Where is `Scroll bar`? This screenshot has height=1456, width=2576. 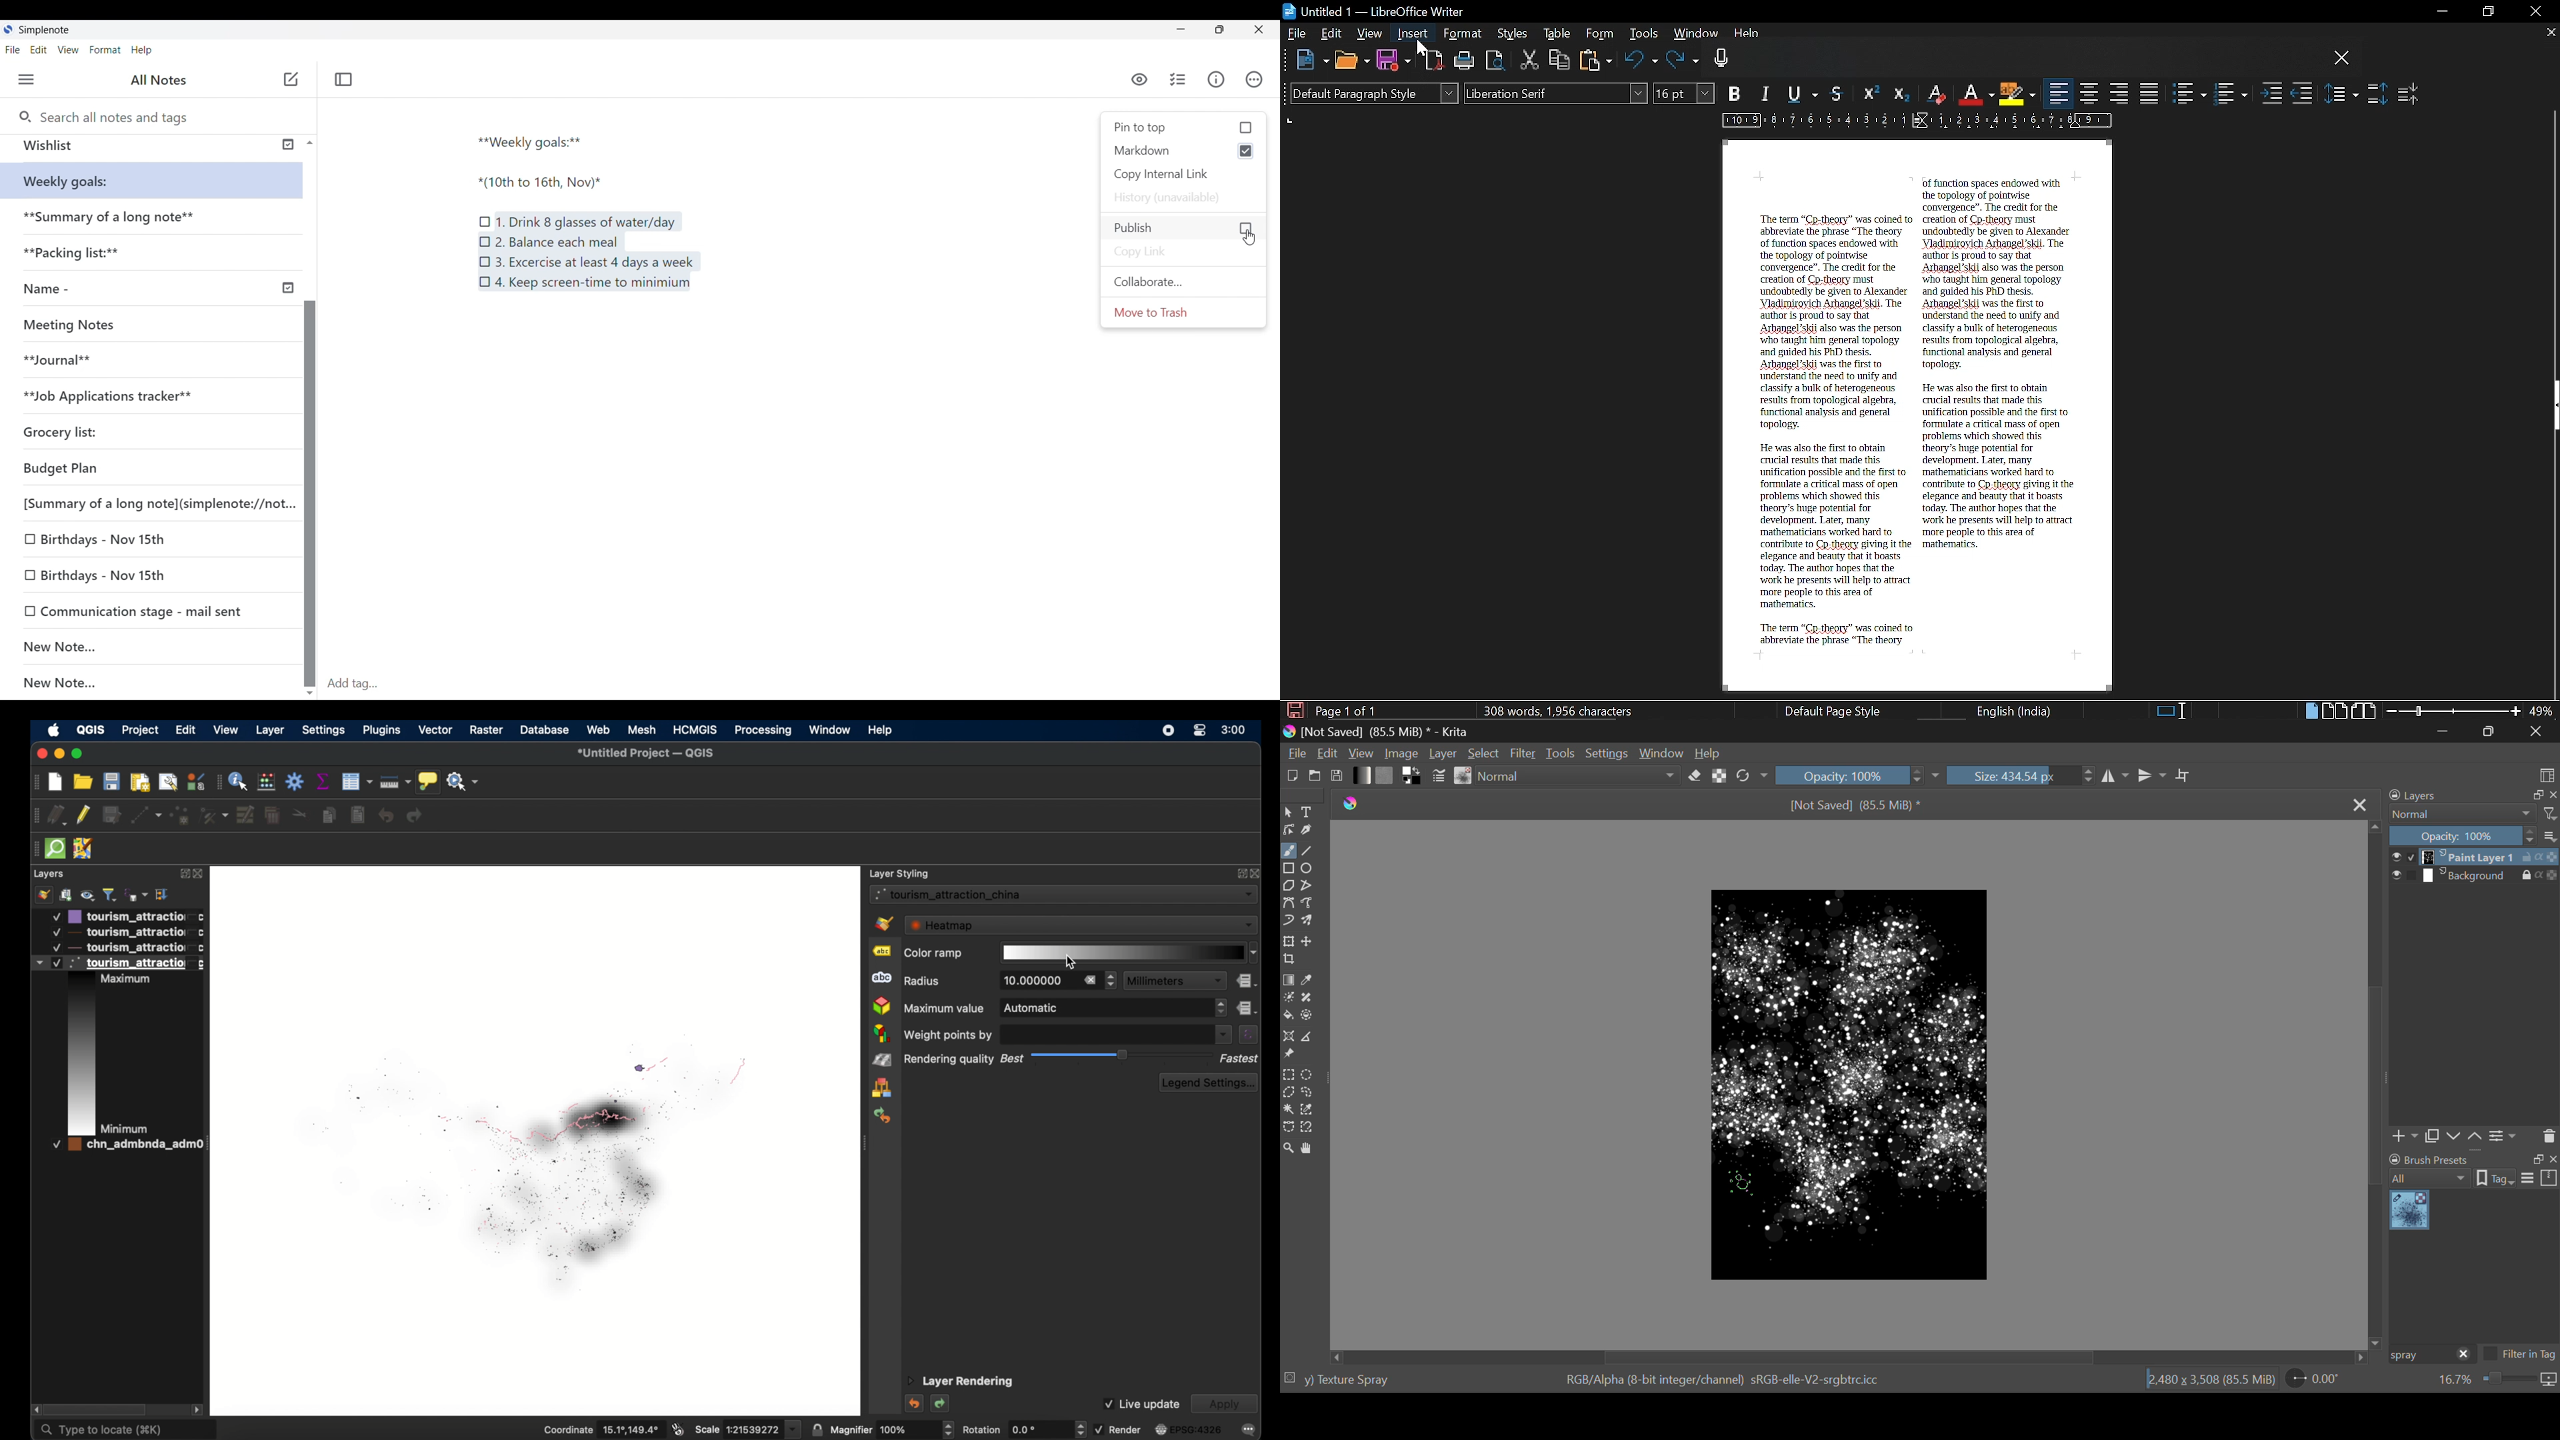
Scroll bar is located at coordinates (309, 460).